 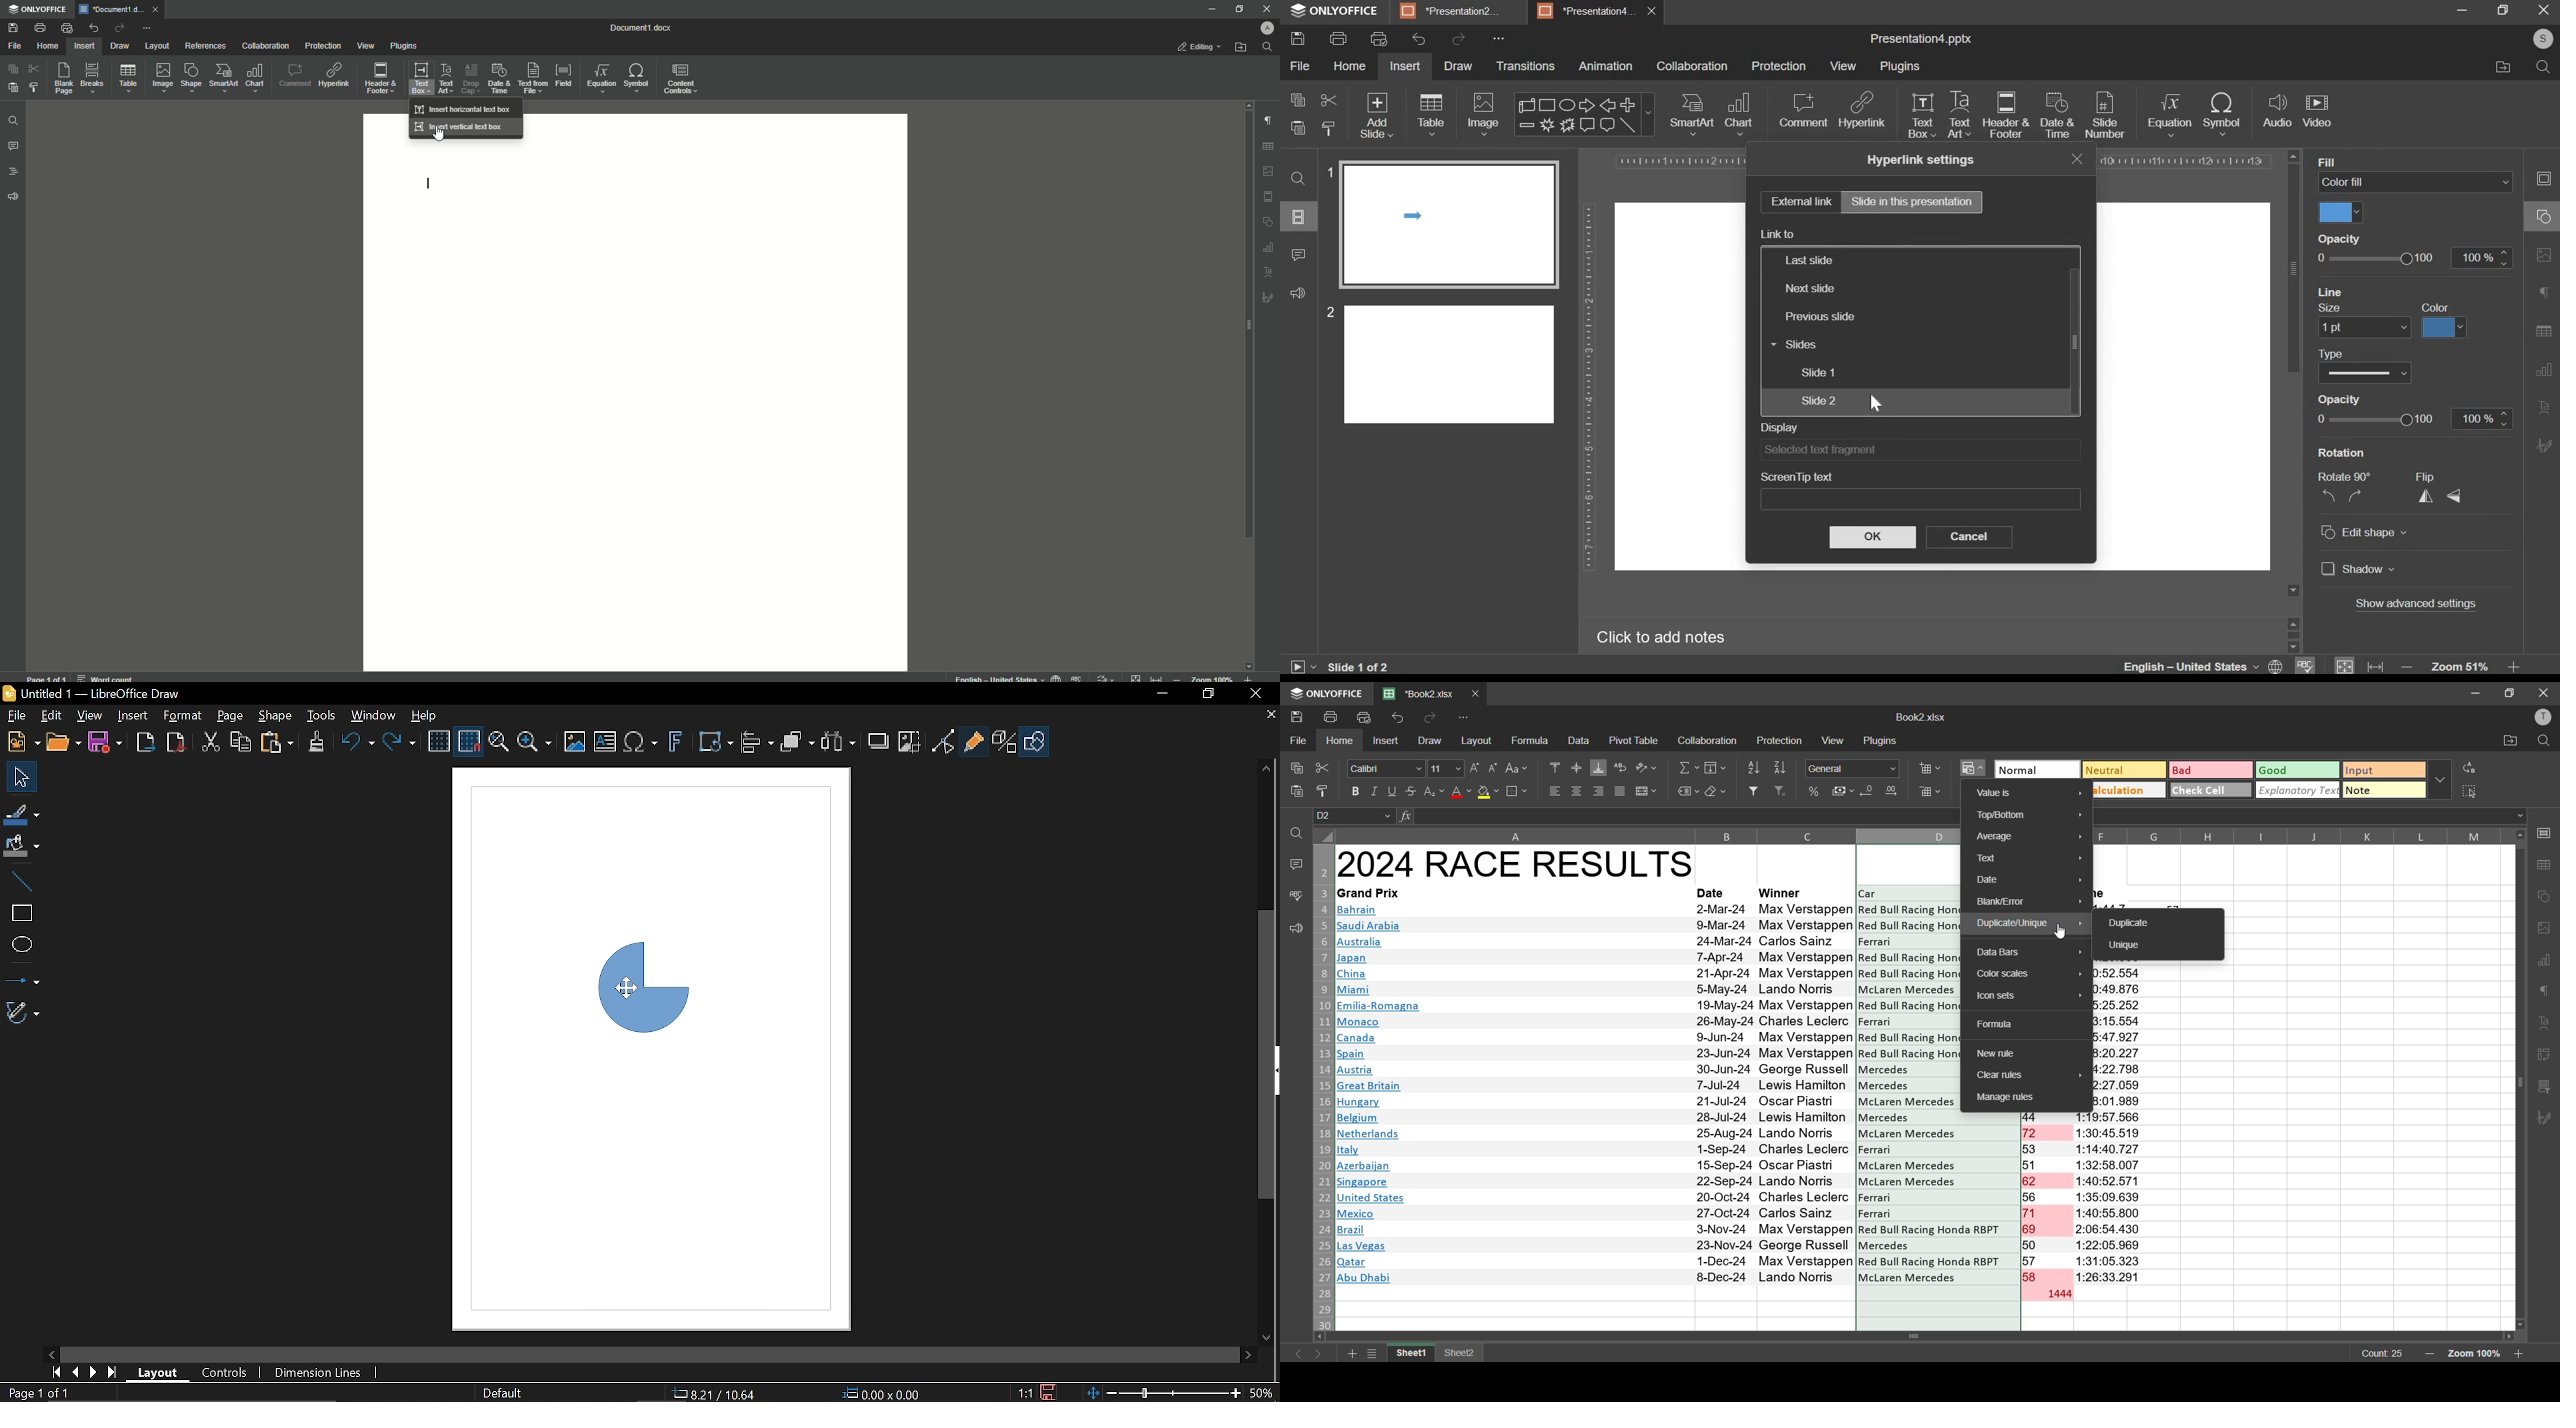 What do you see at coordinates (464, 109) in the screenshot?
I see `Insert Horizontal Text Box` at bounding box center [464, 109].